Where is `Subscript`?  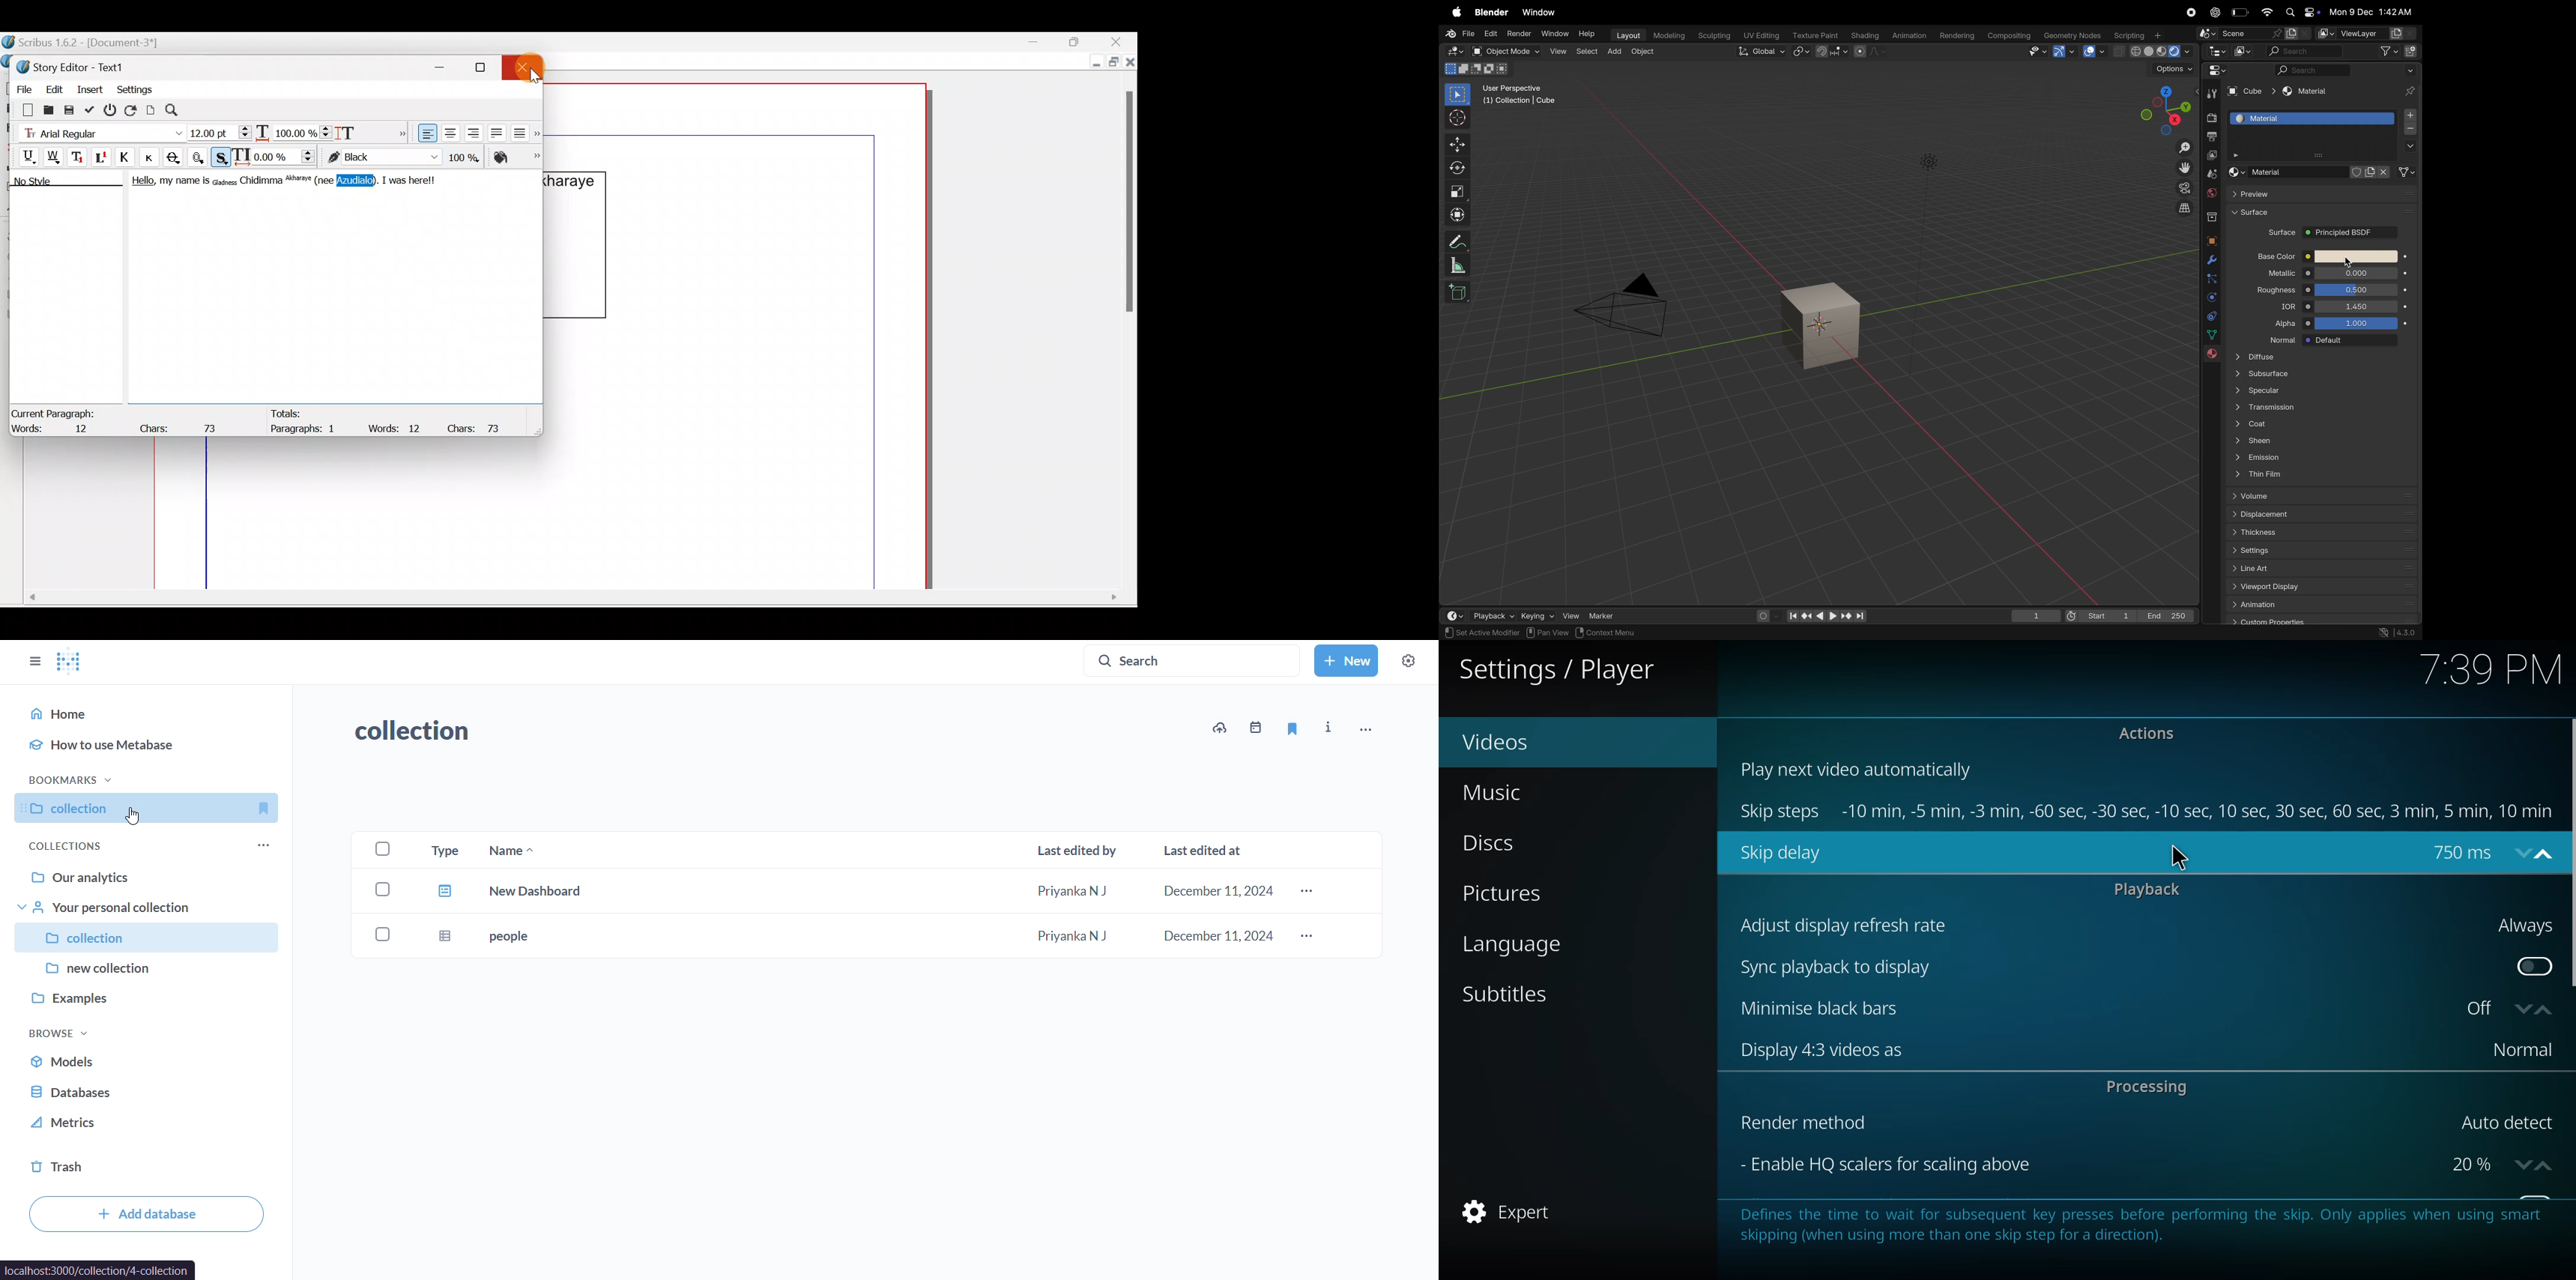
Subscript is located at coordinates (79, 156).